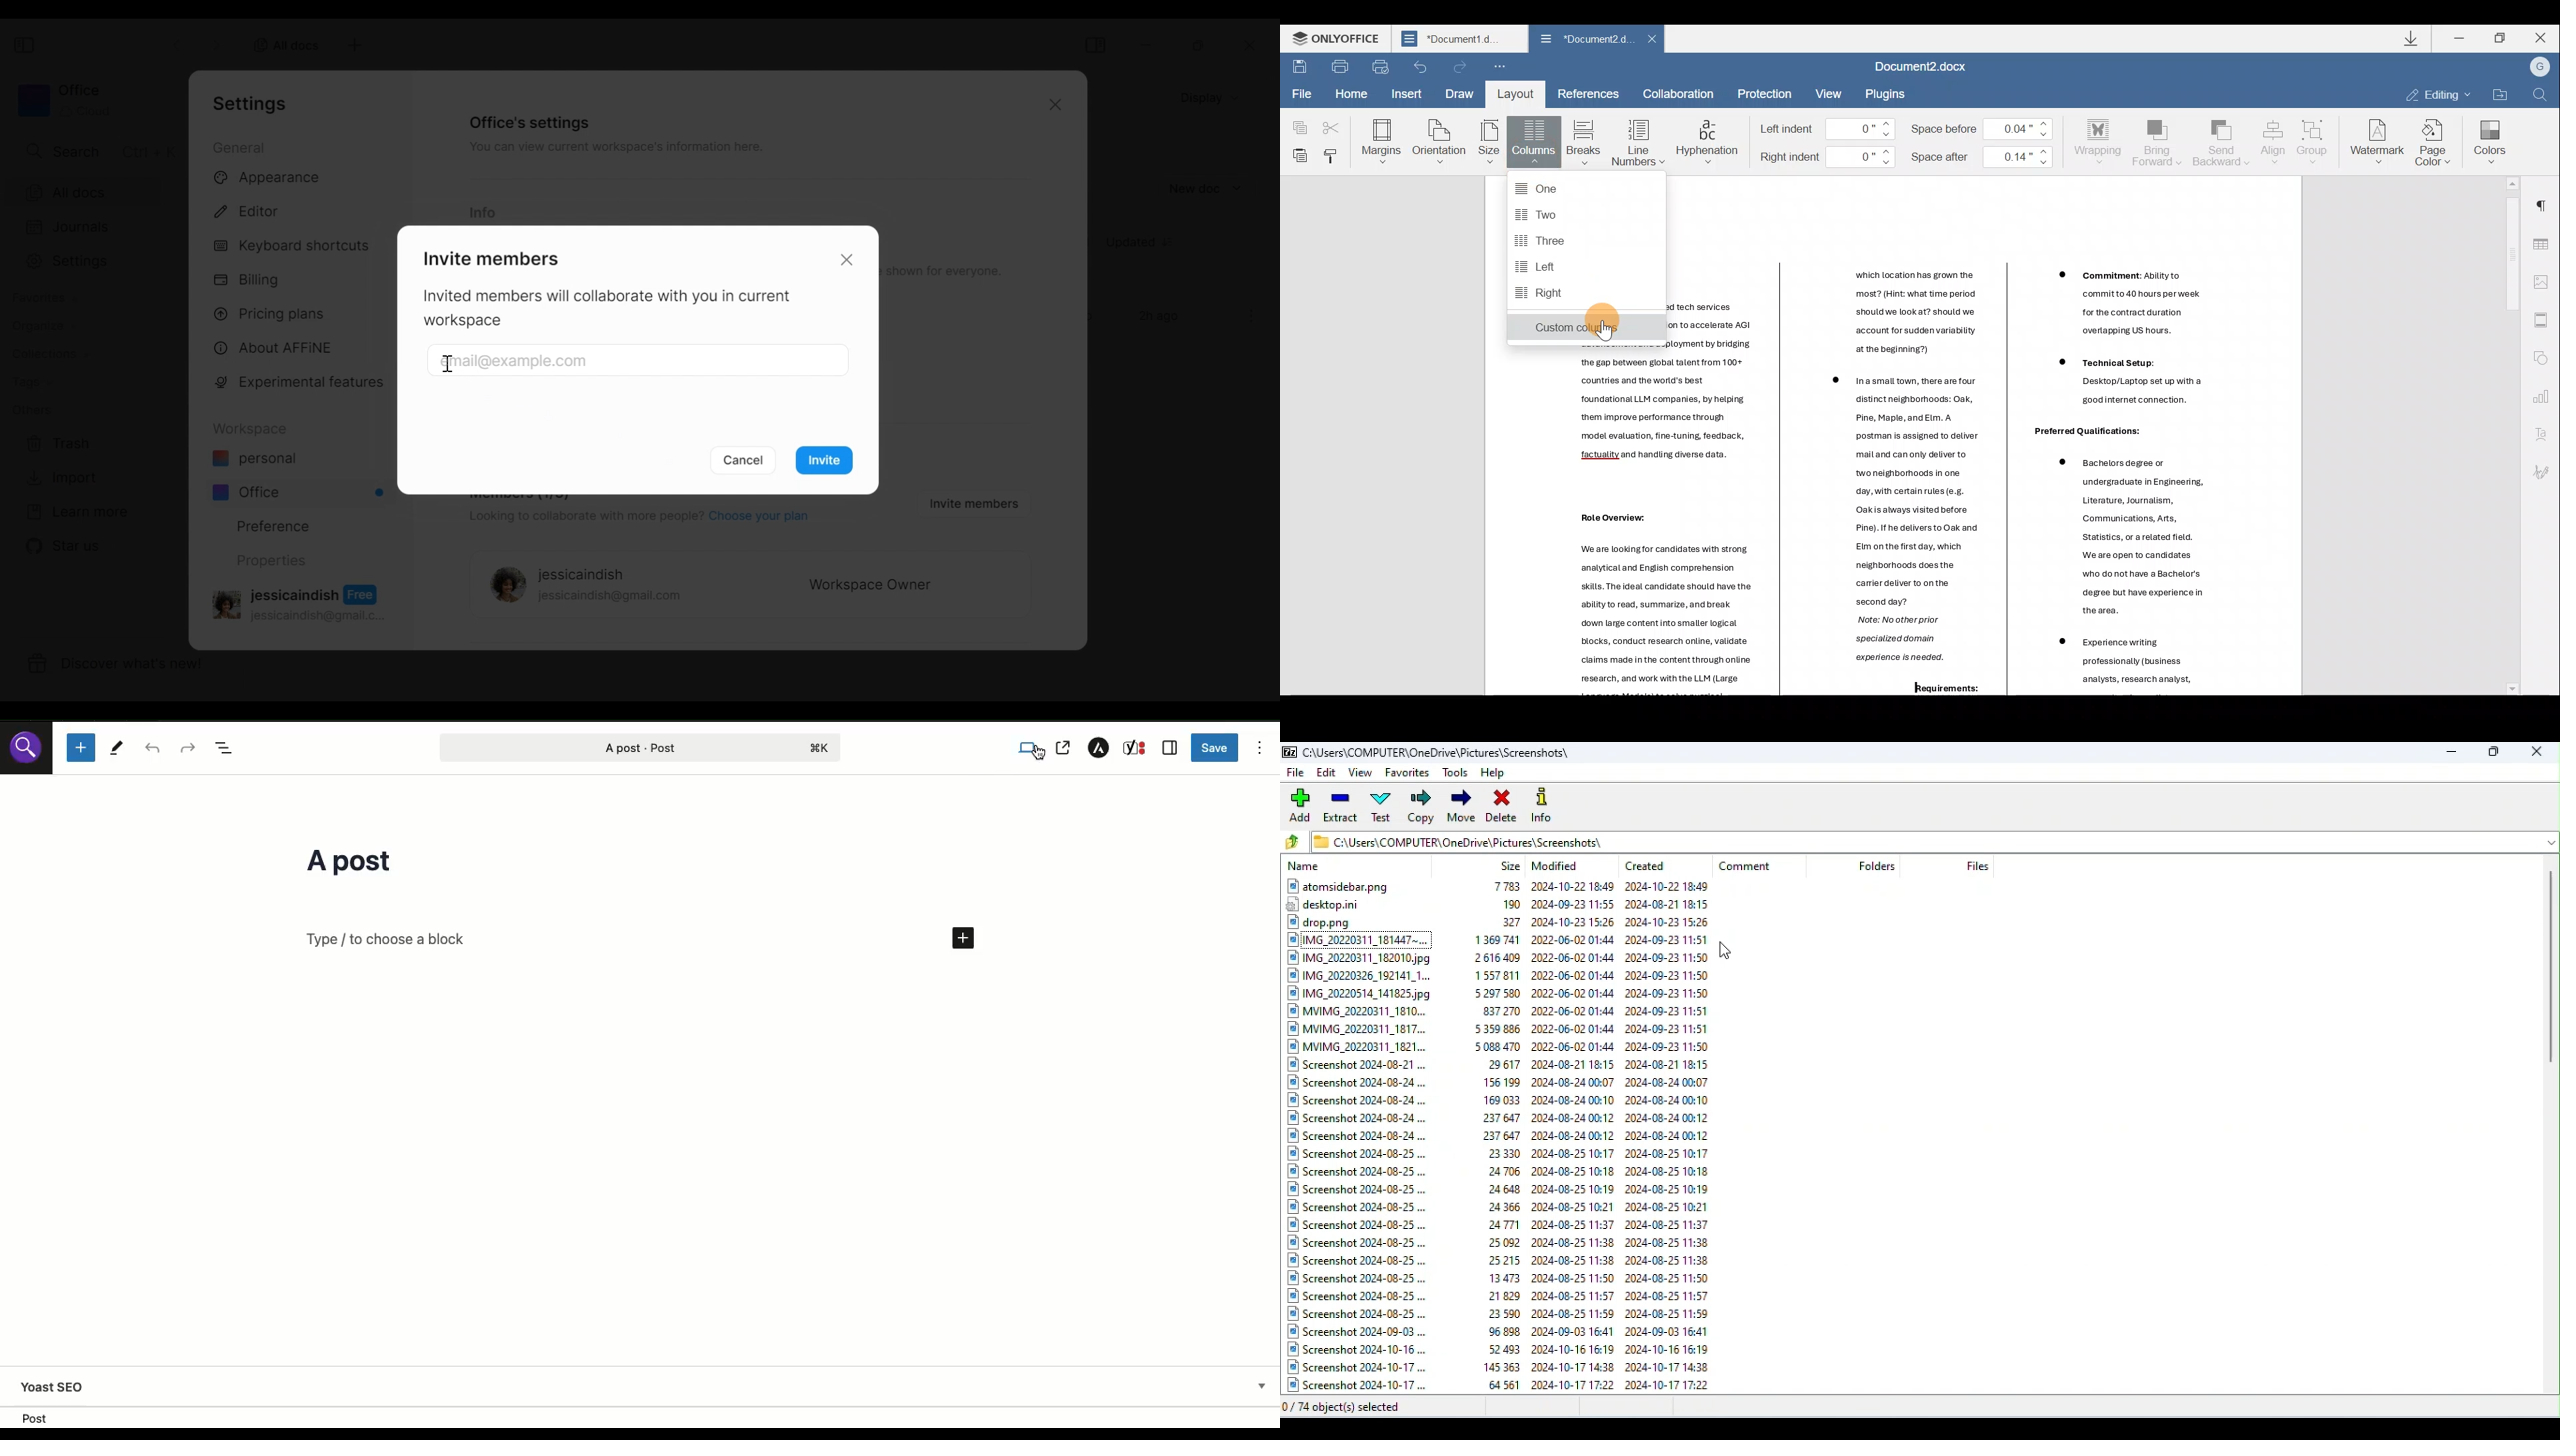  What do you see at coordinates (1053, 107) in the screenshot?
I see `Close` at bounding box center [1053, 107].